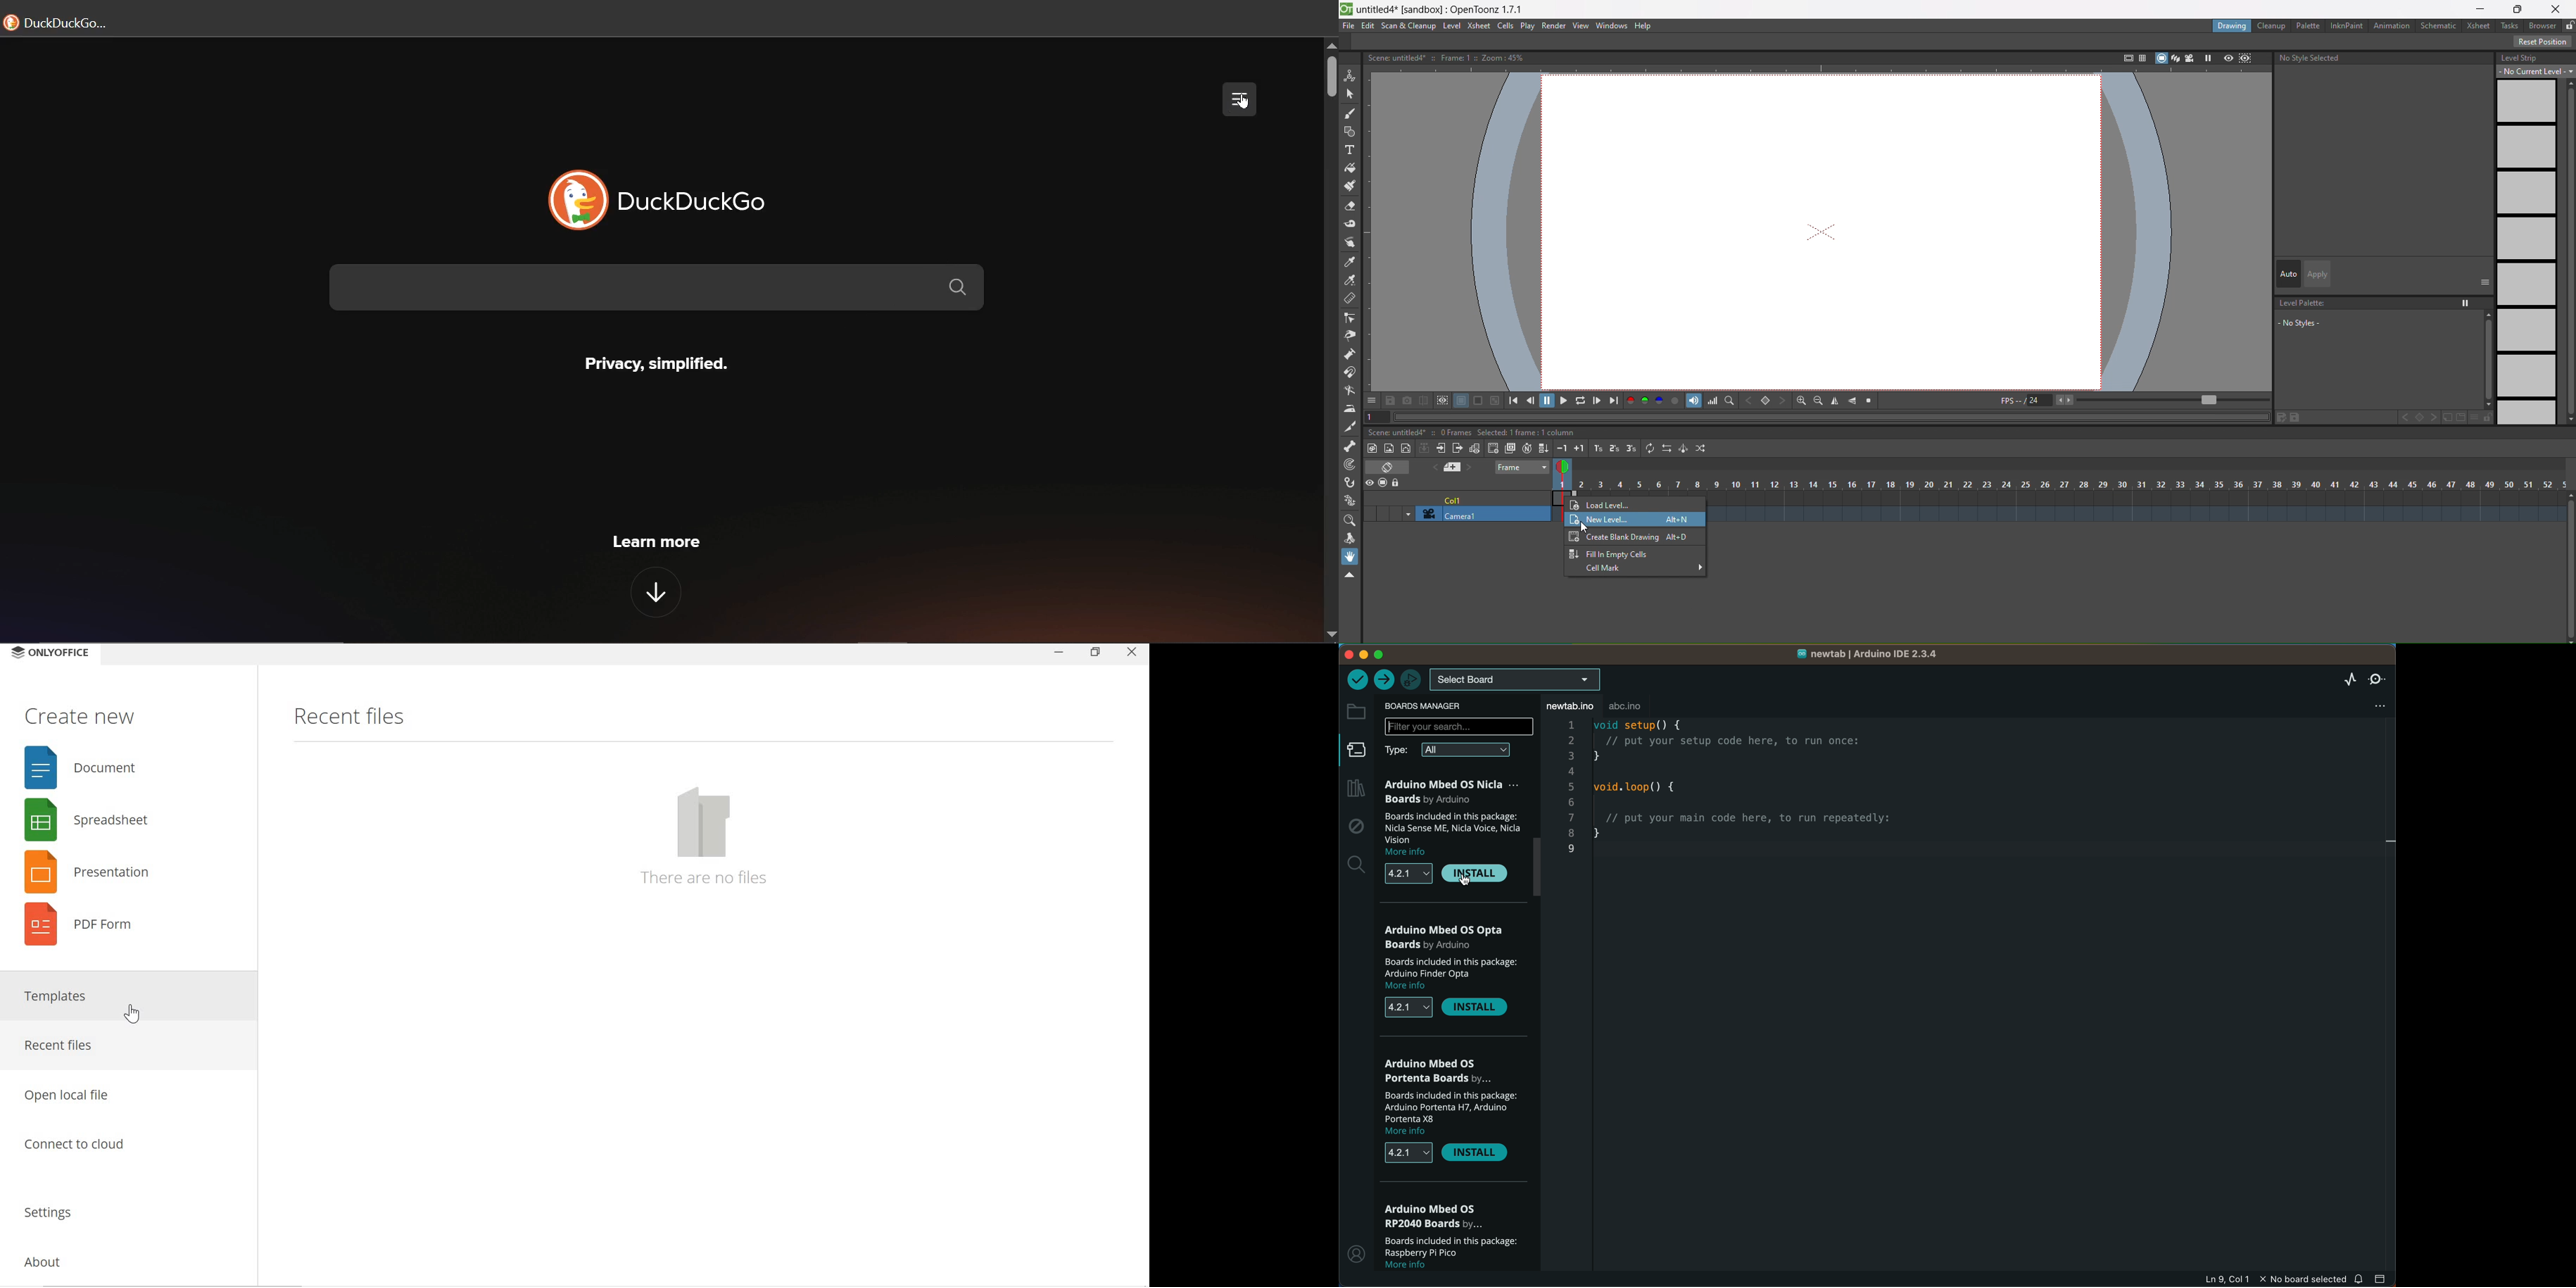 The width and height of the screenshot is (2576, 1288). I want to click on next frame, so click(1597, 400).